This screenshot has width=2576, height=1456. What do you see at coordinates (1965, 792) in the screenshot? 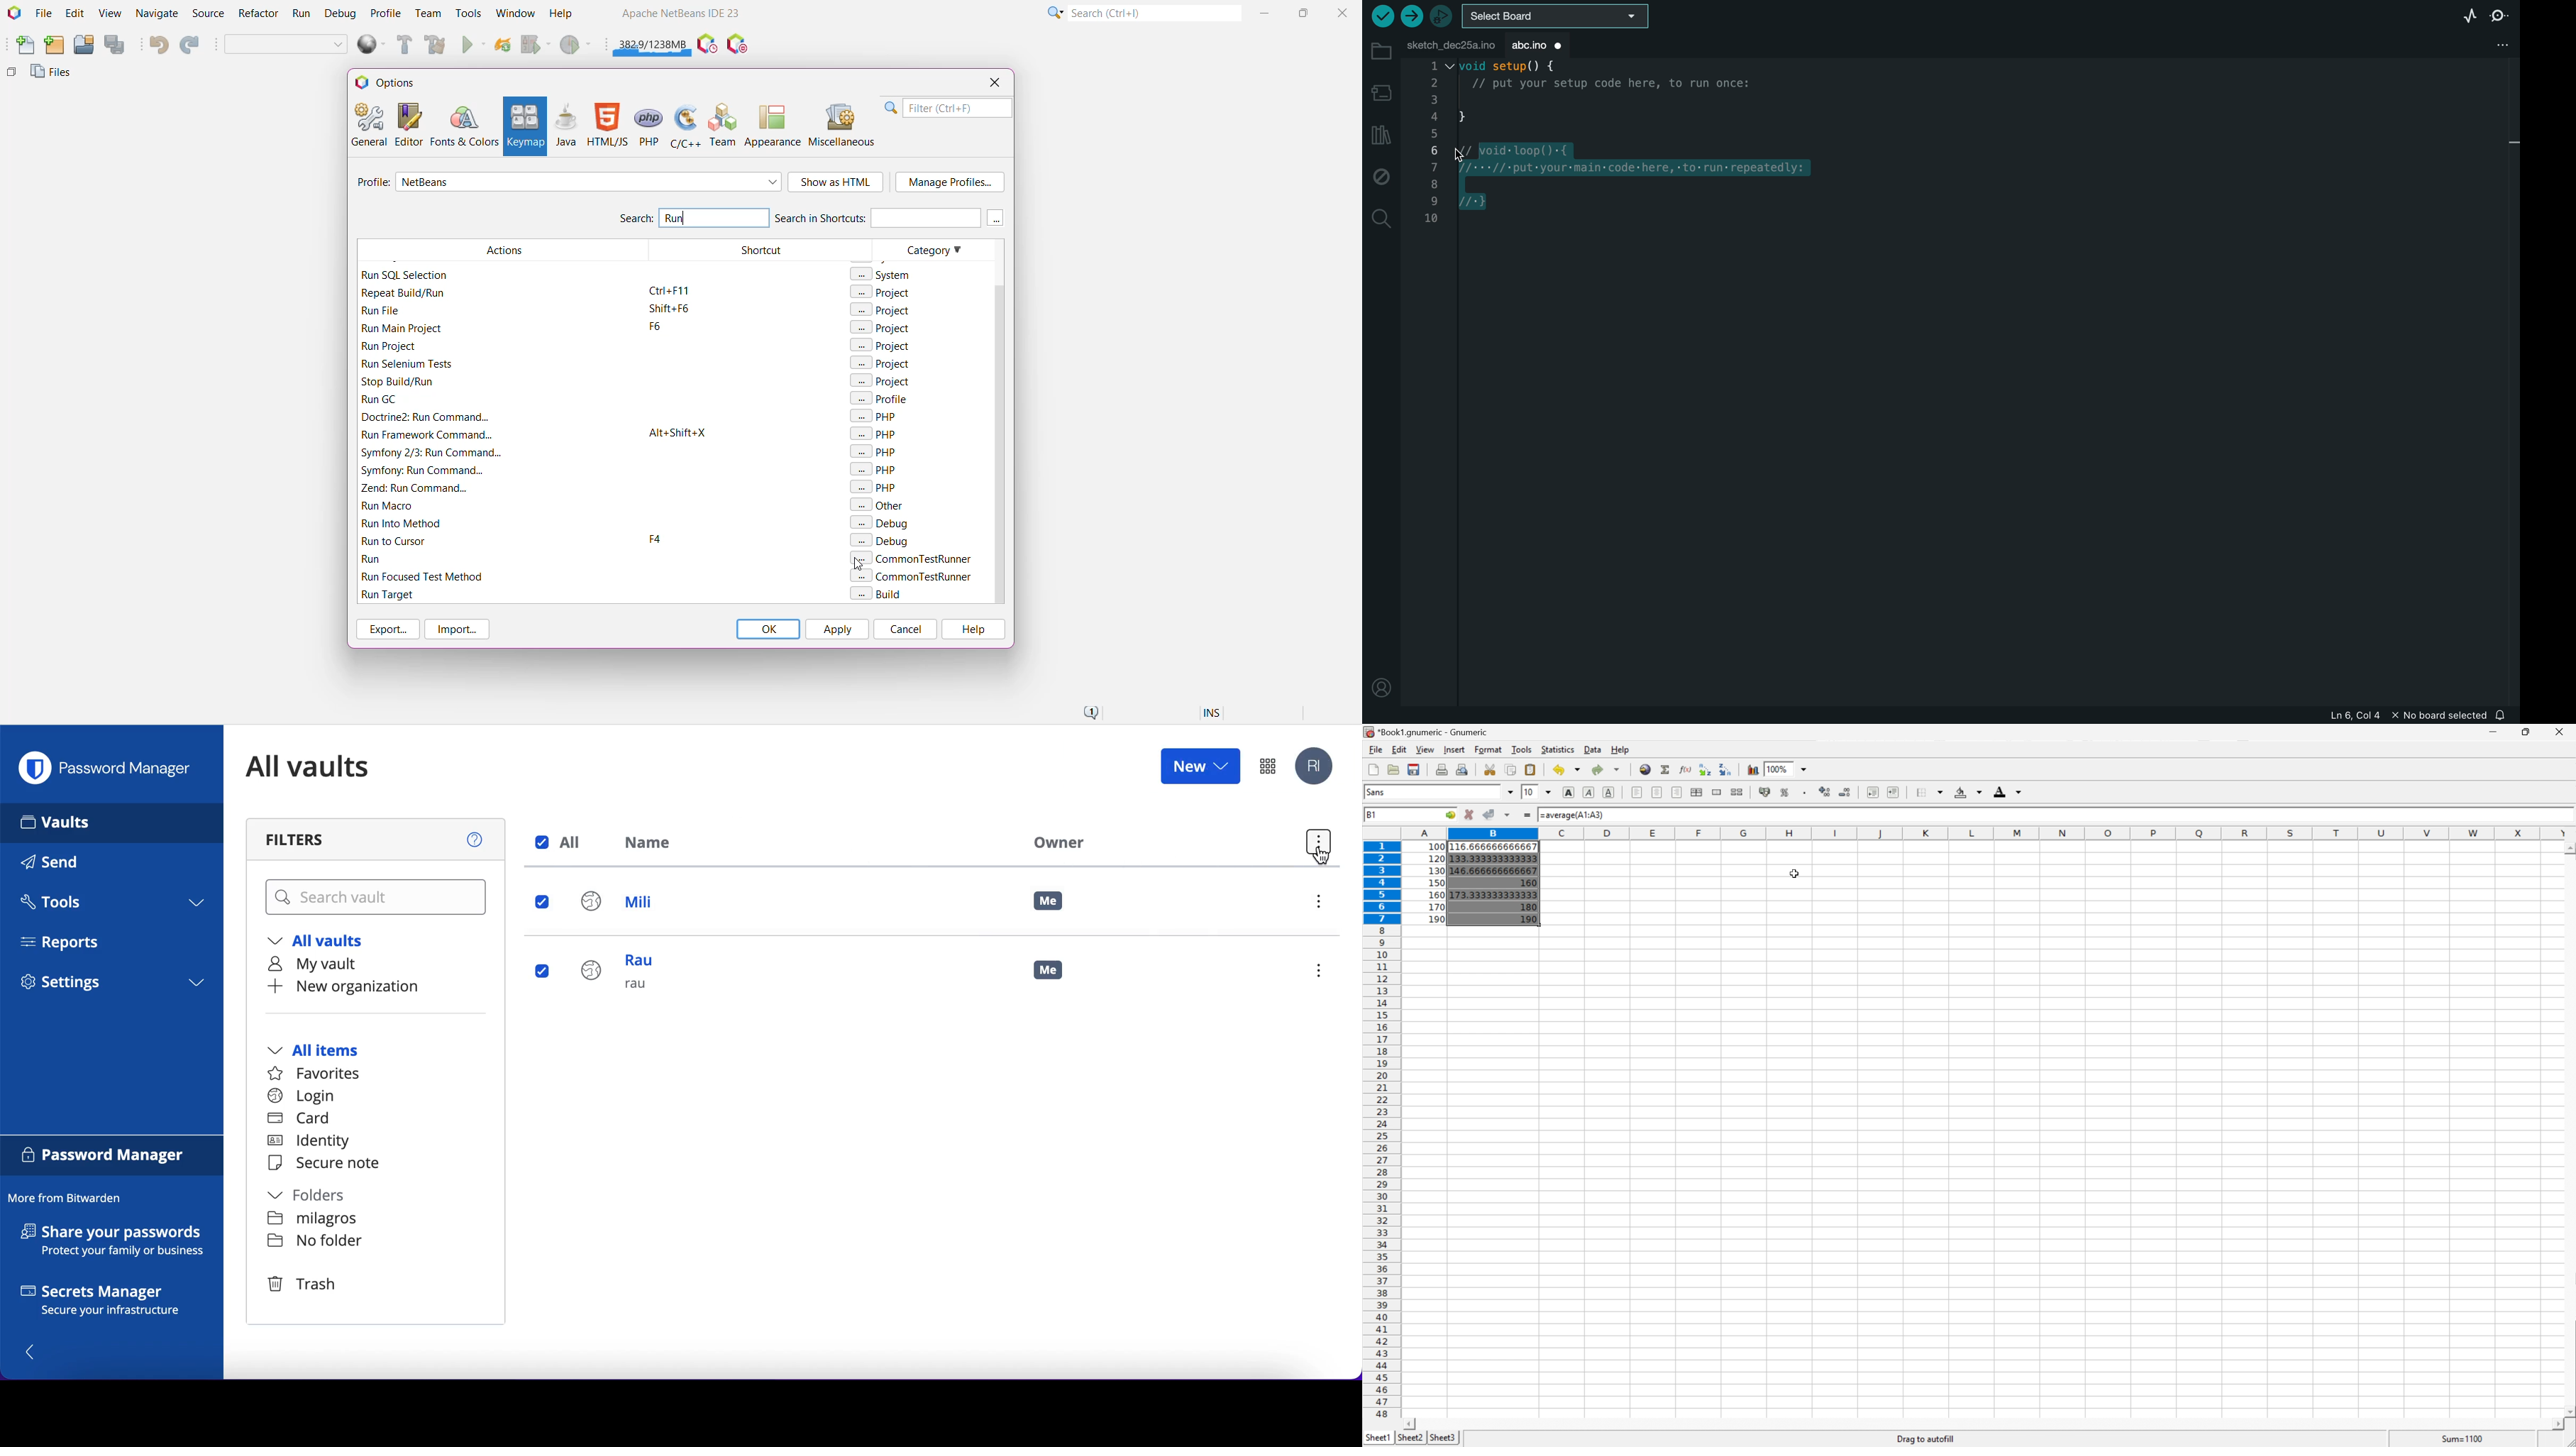
I see `Background` at bounding box center [1965, 792].